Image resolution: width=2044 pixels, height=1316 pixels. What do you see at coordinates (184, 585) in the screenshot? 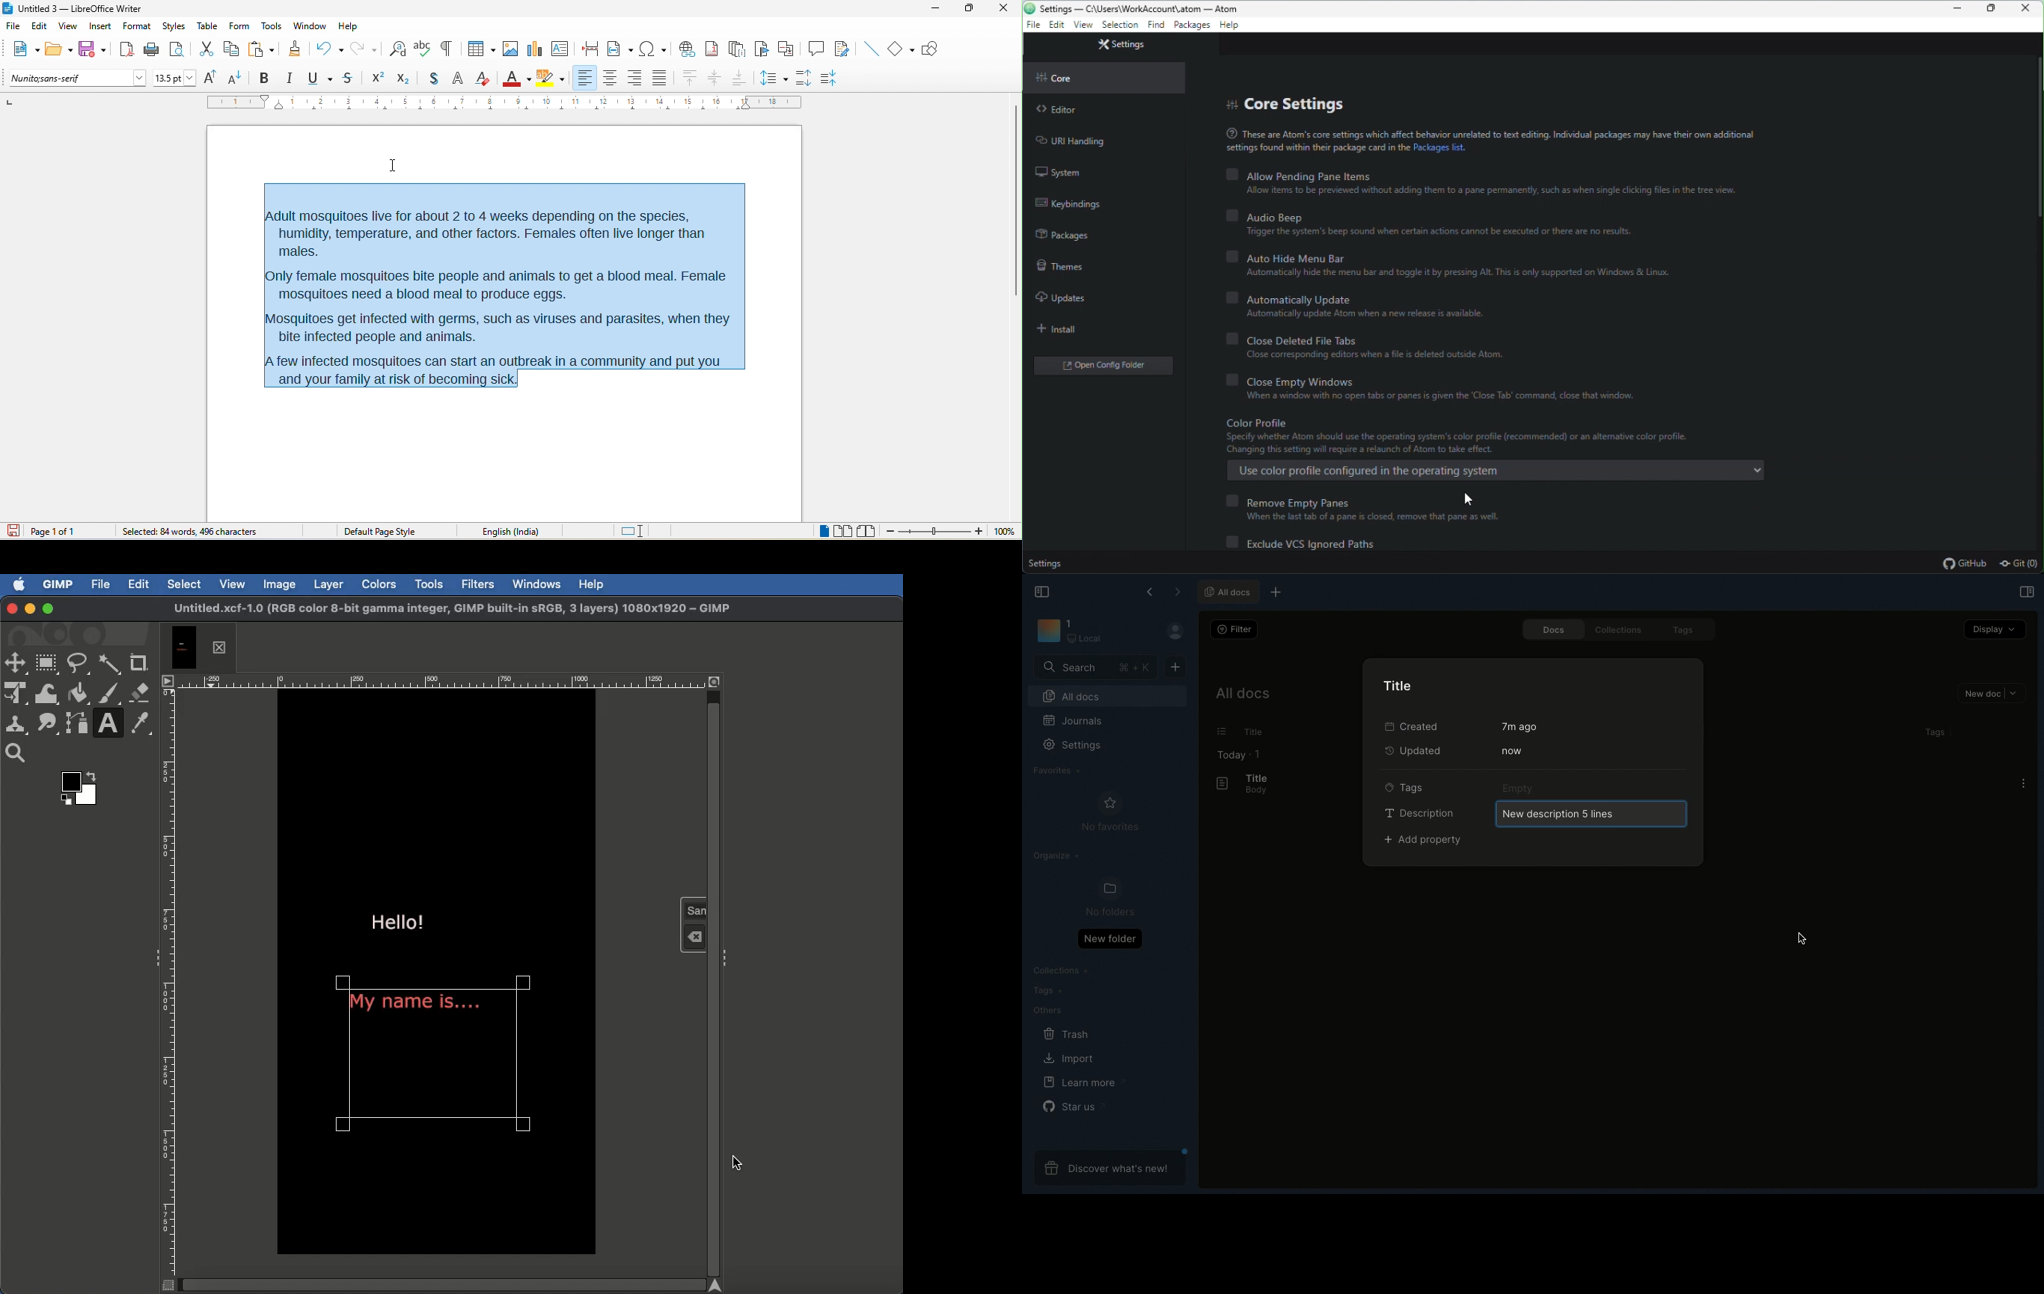
I see `Select` at bounding box center [184, 585].